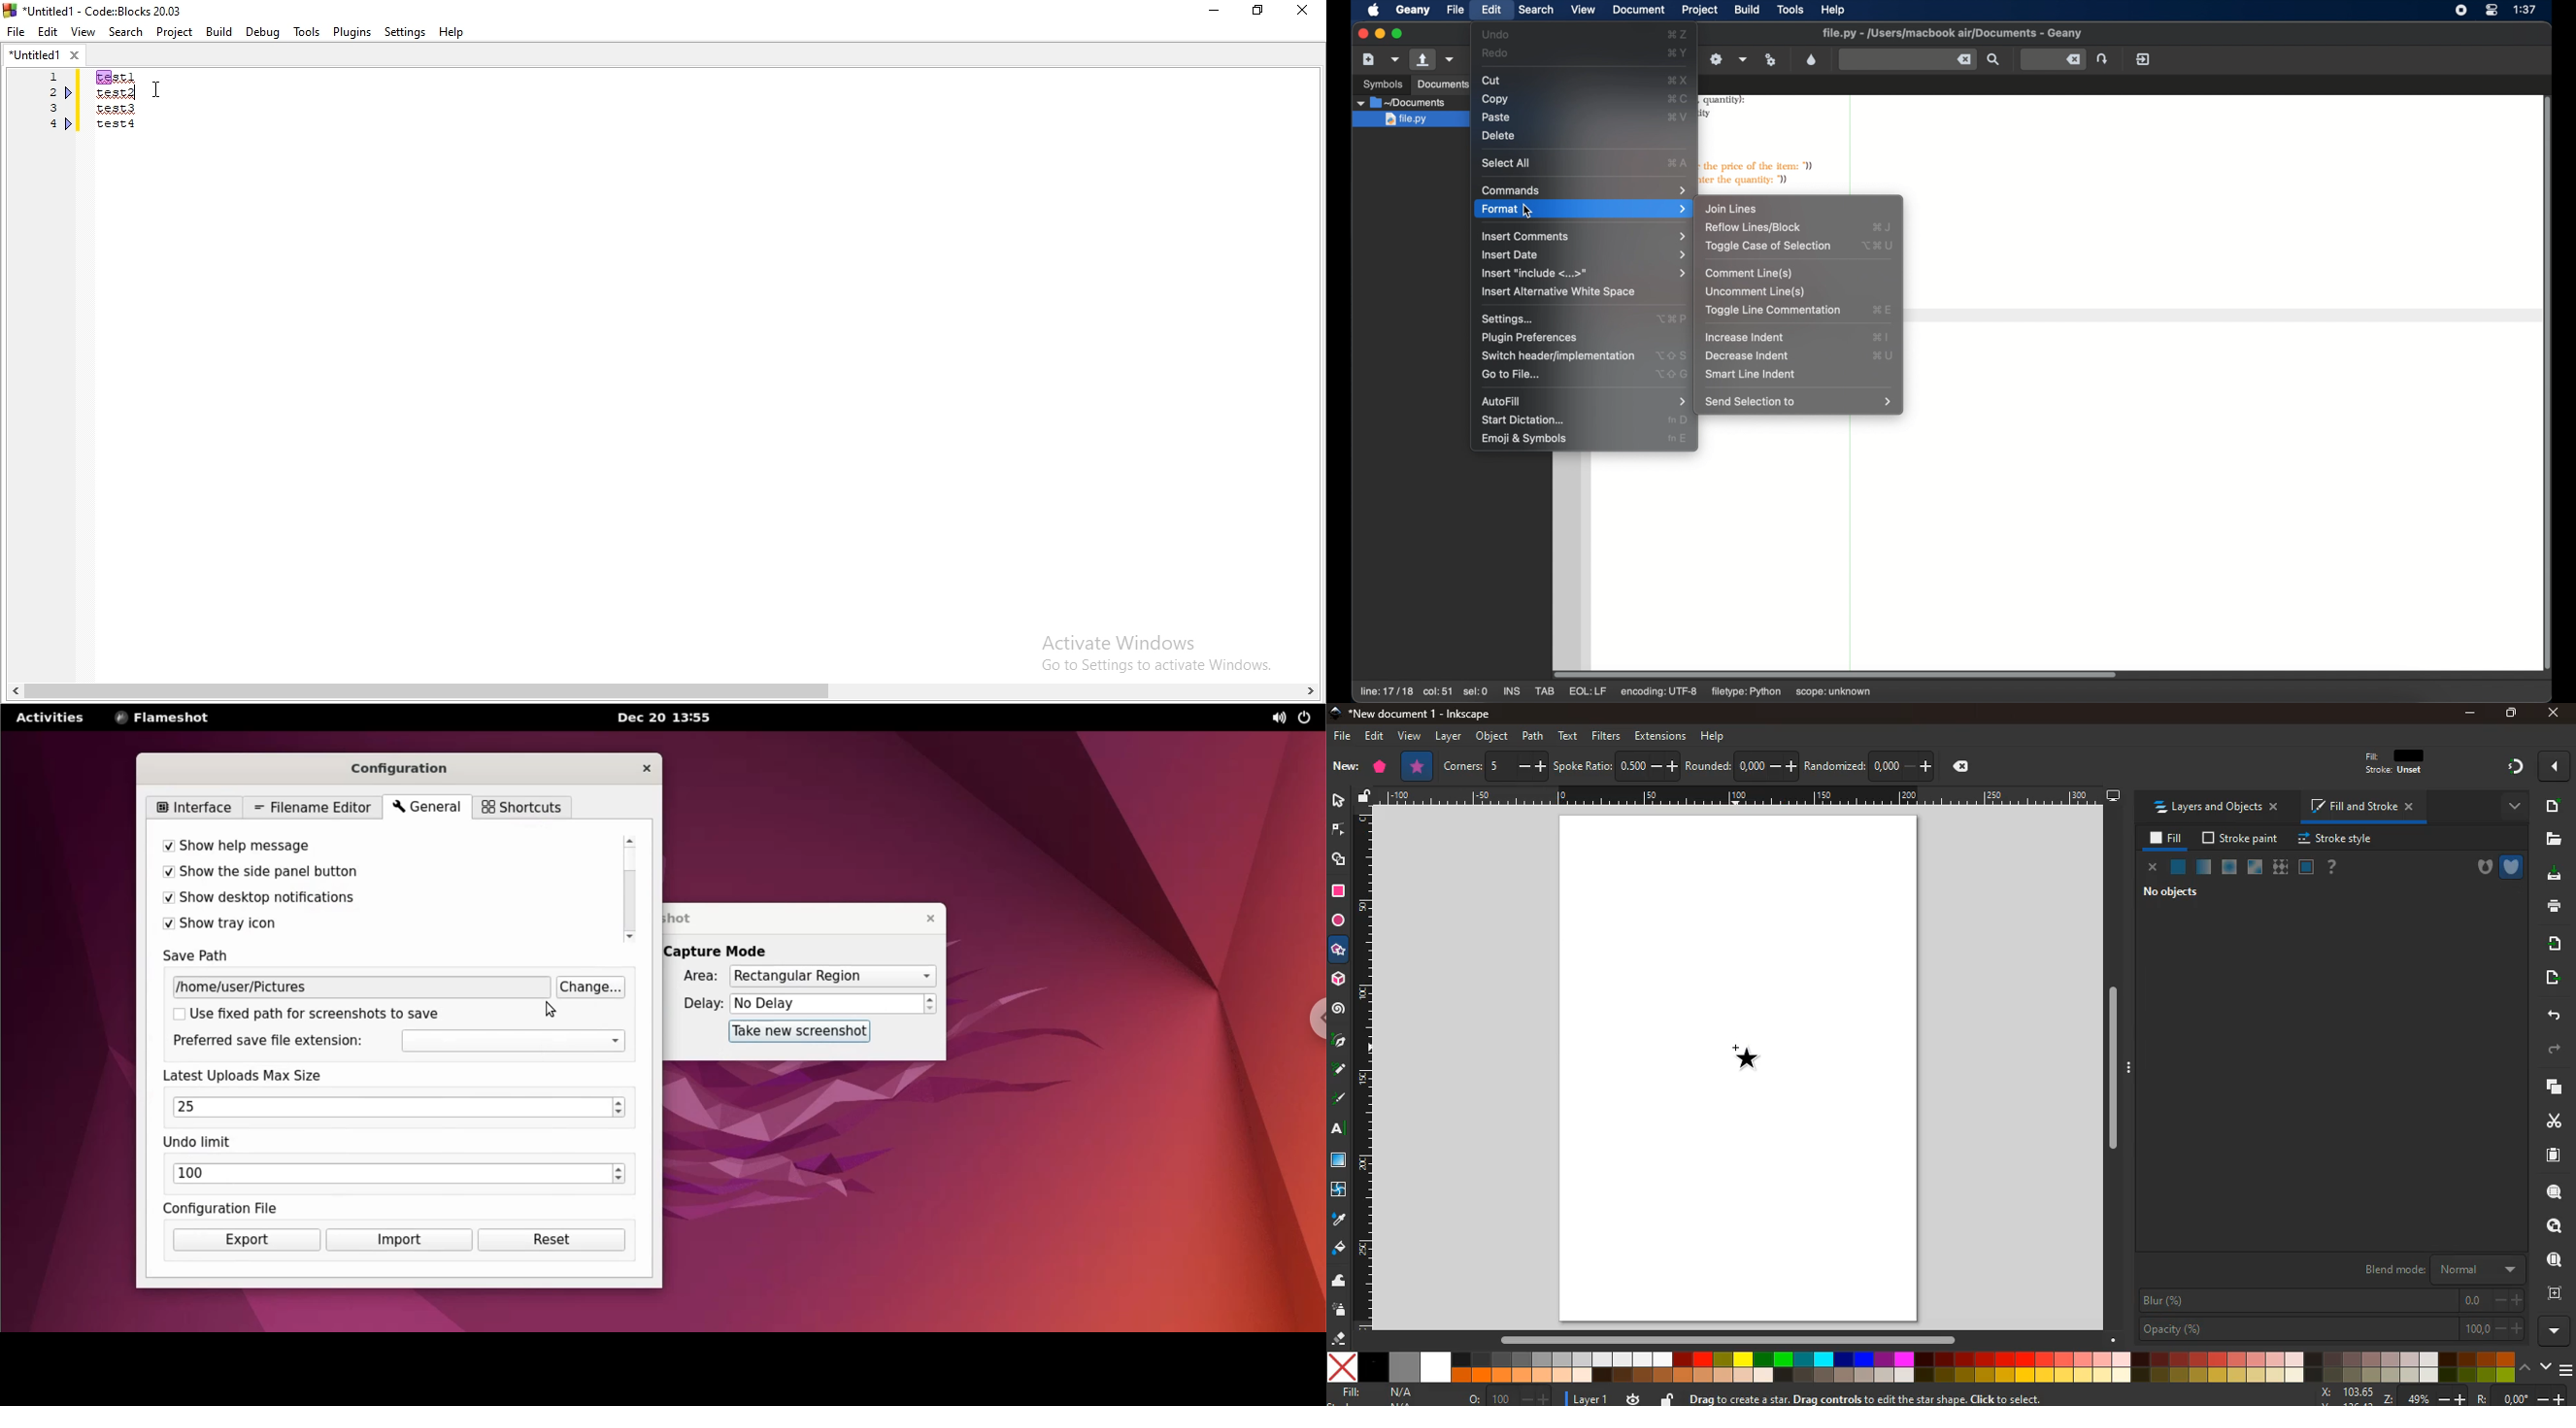 The image size is (2576, 1428). I want to click on run or view current file, so click(1772, 59).